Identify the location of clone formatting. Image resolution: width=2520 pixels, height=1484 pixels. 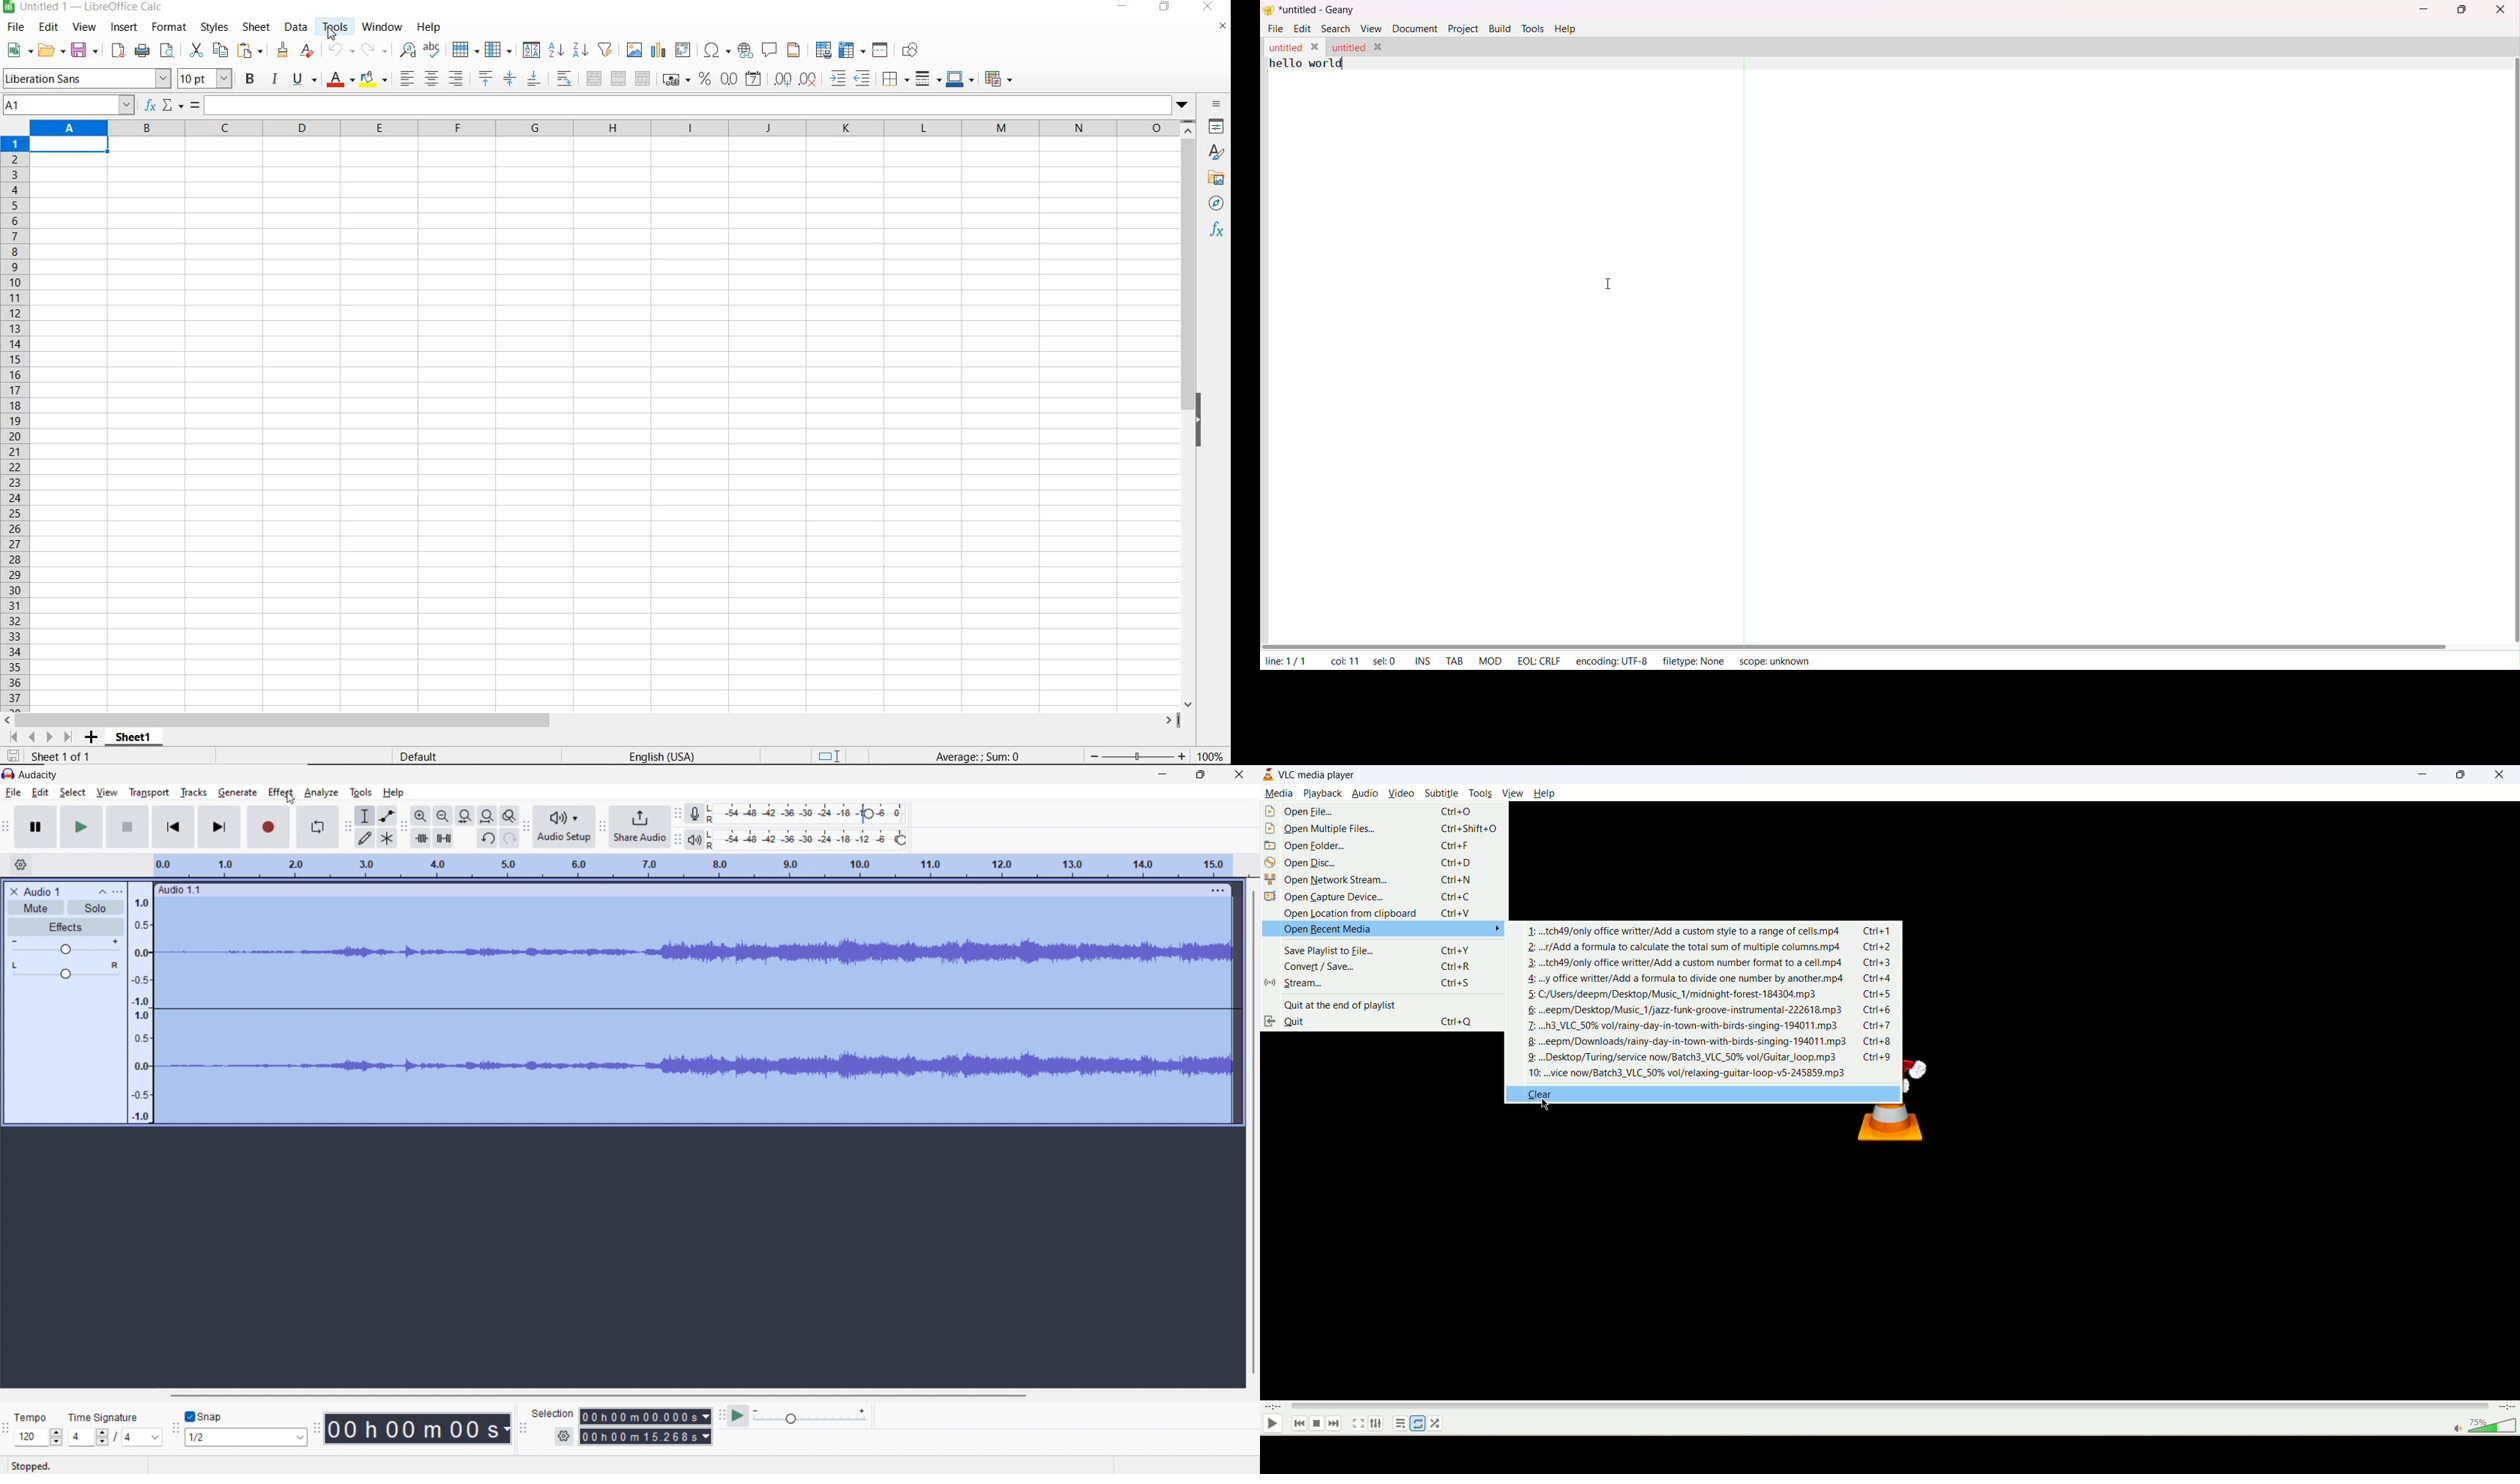
(283, 51).